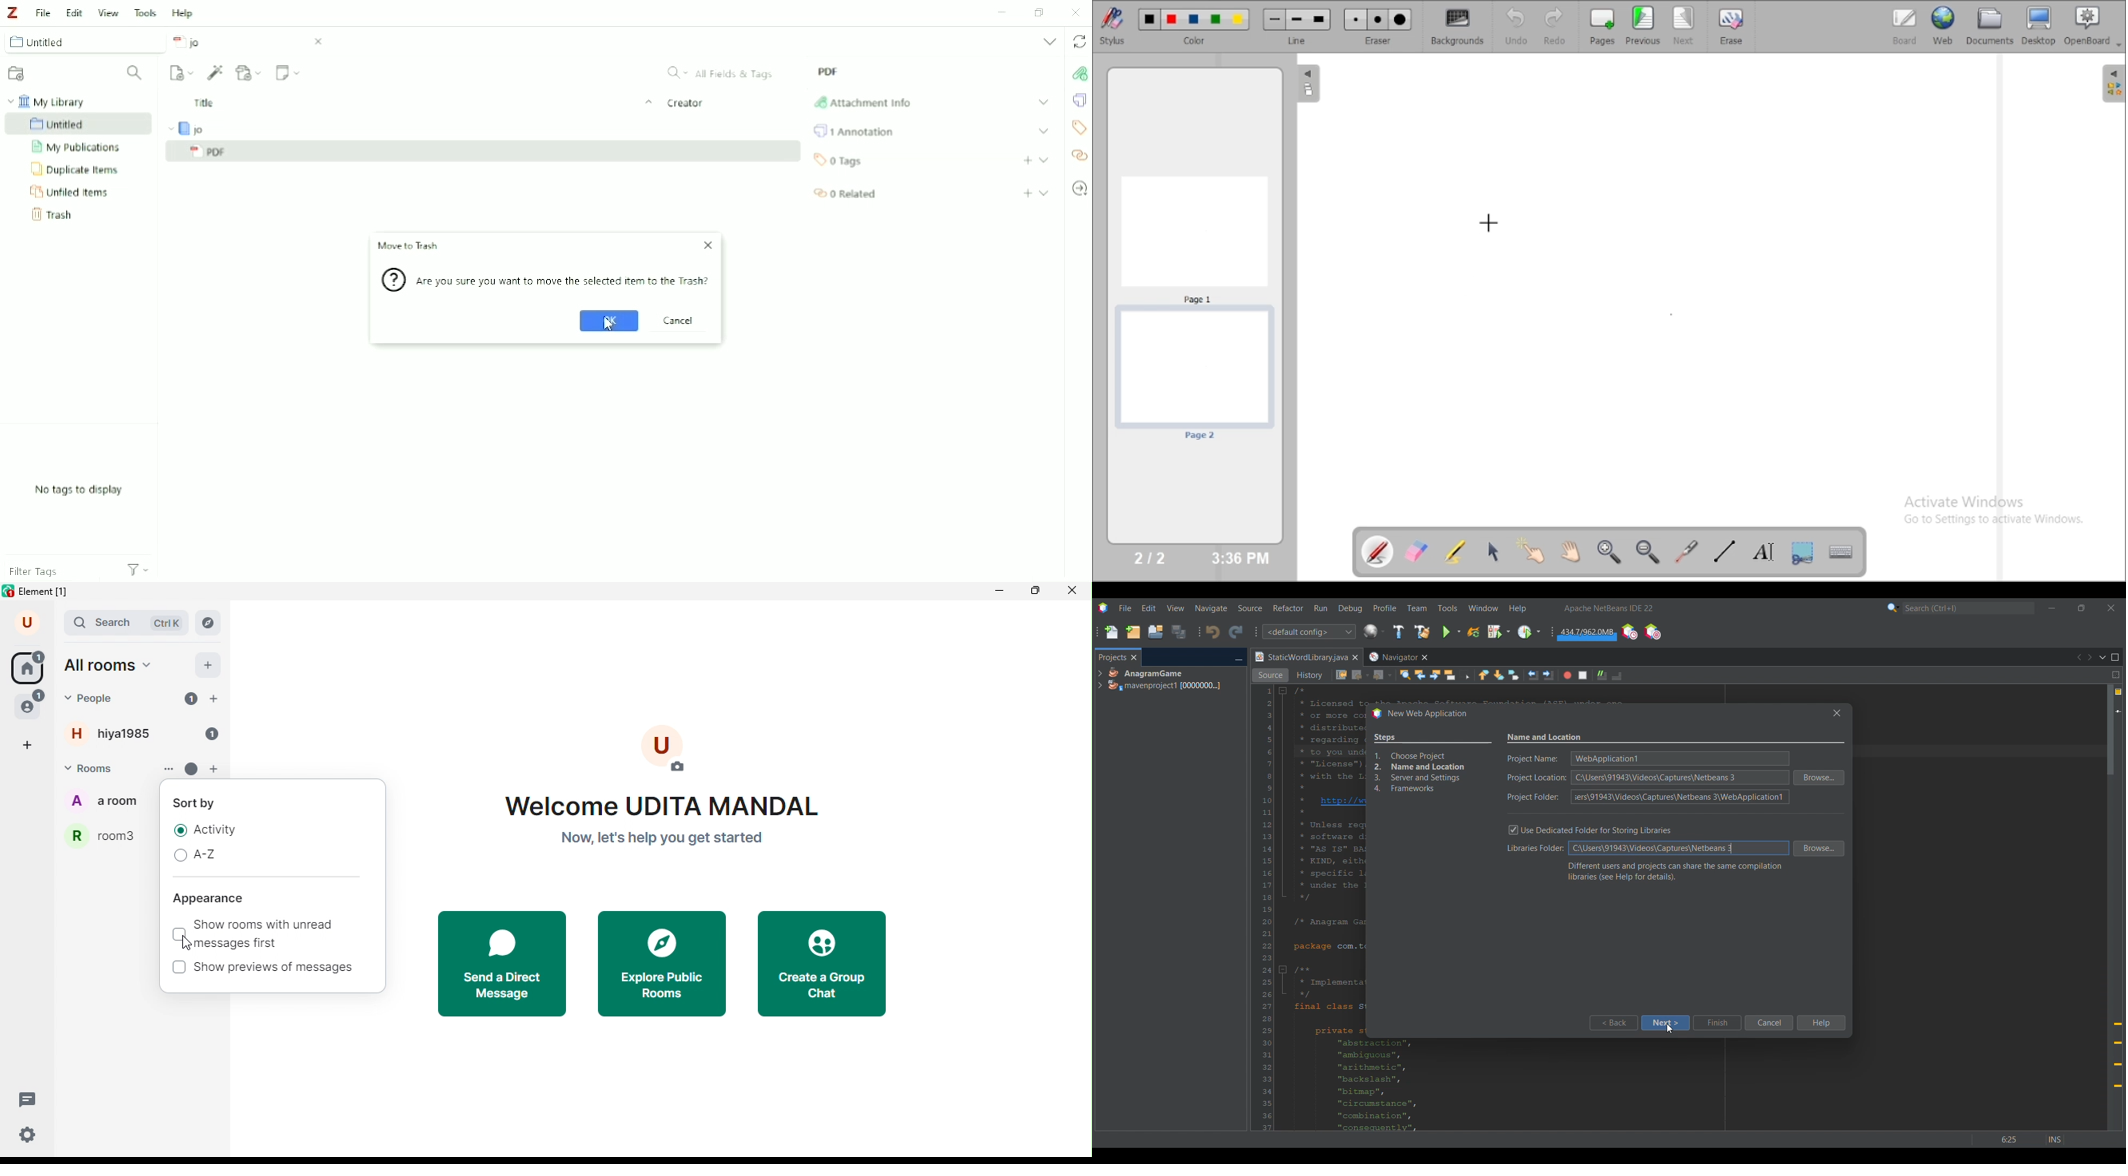  Describe the element at coordinates (53, 572) in the screenshot. I see `Filter Tags` at that location.